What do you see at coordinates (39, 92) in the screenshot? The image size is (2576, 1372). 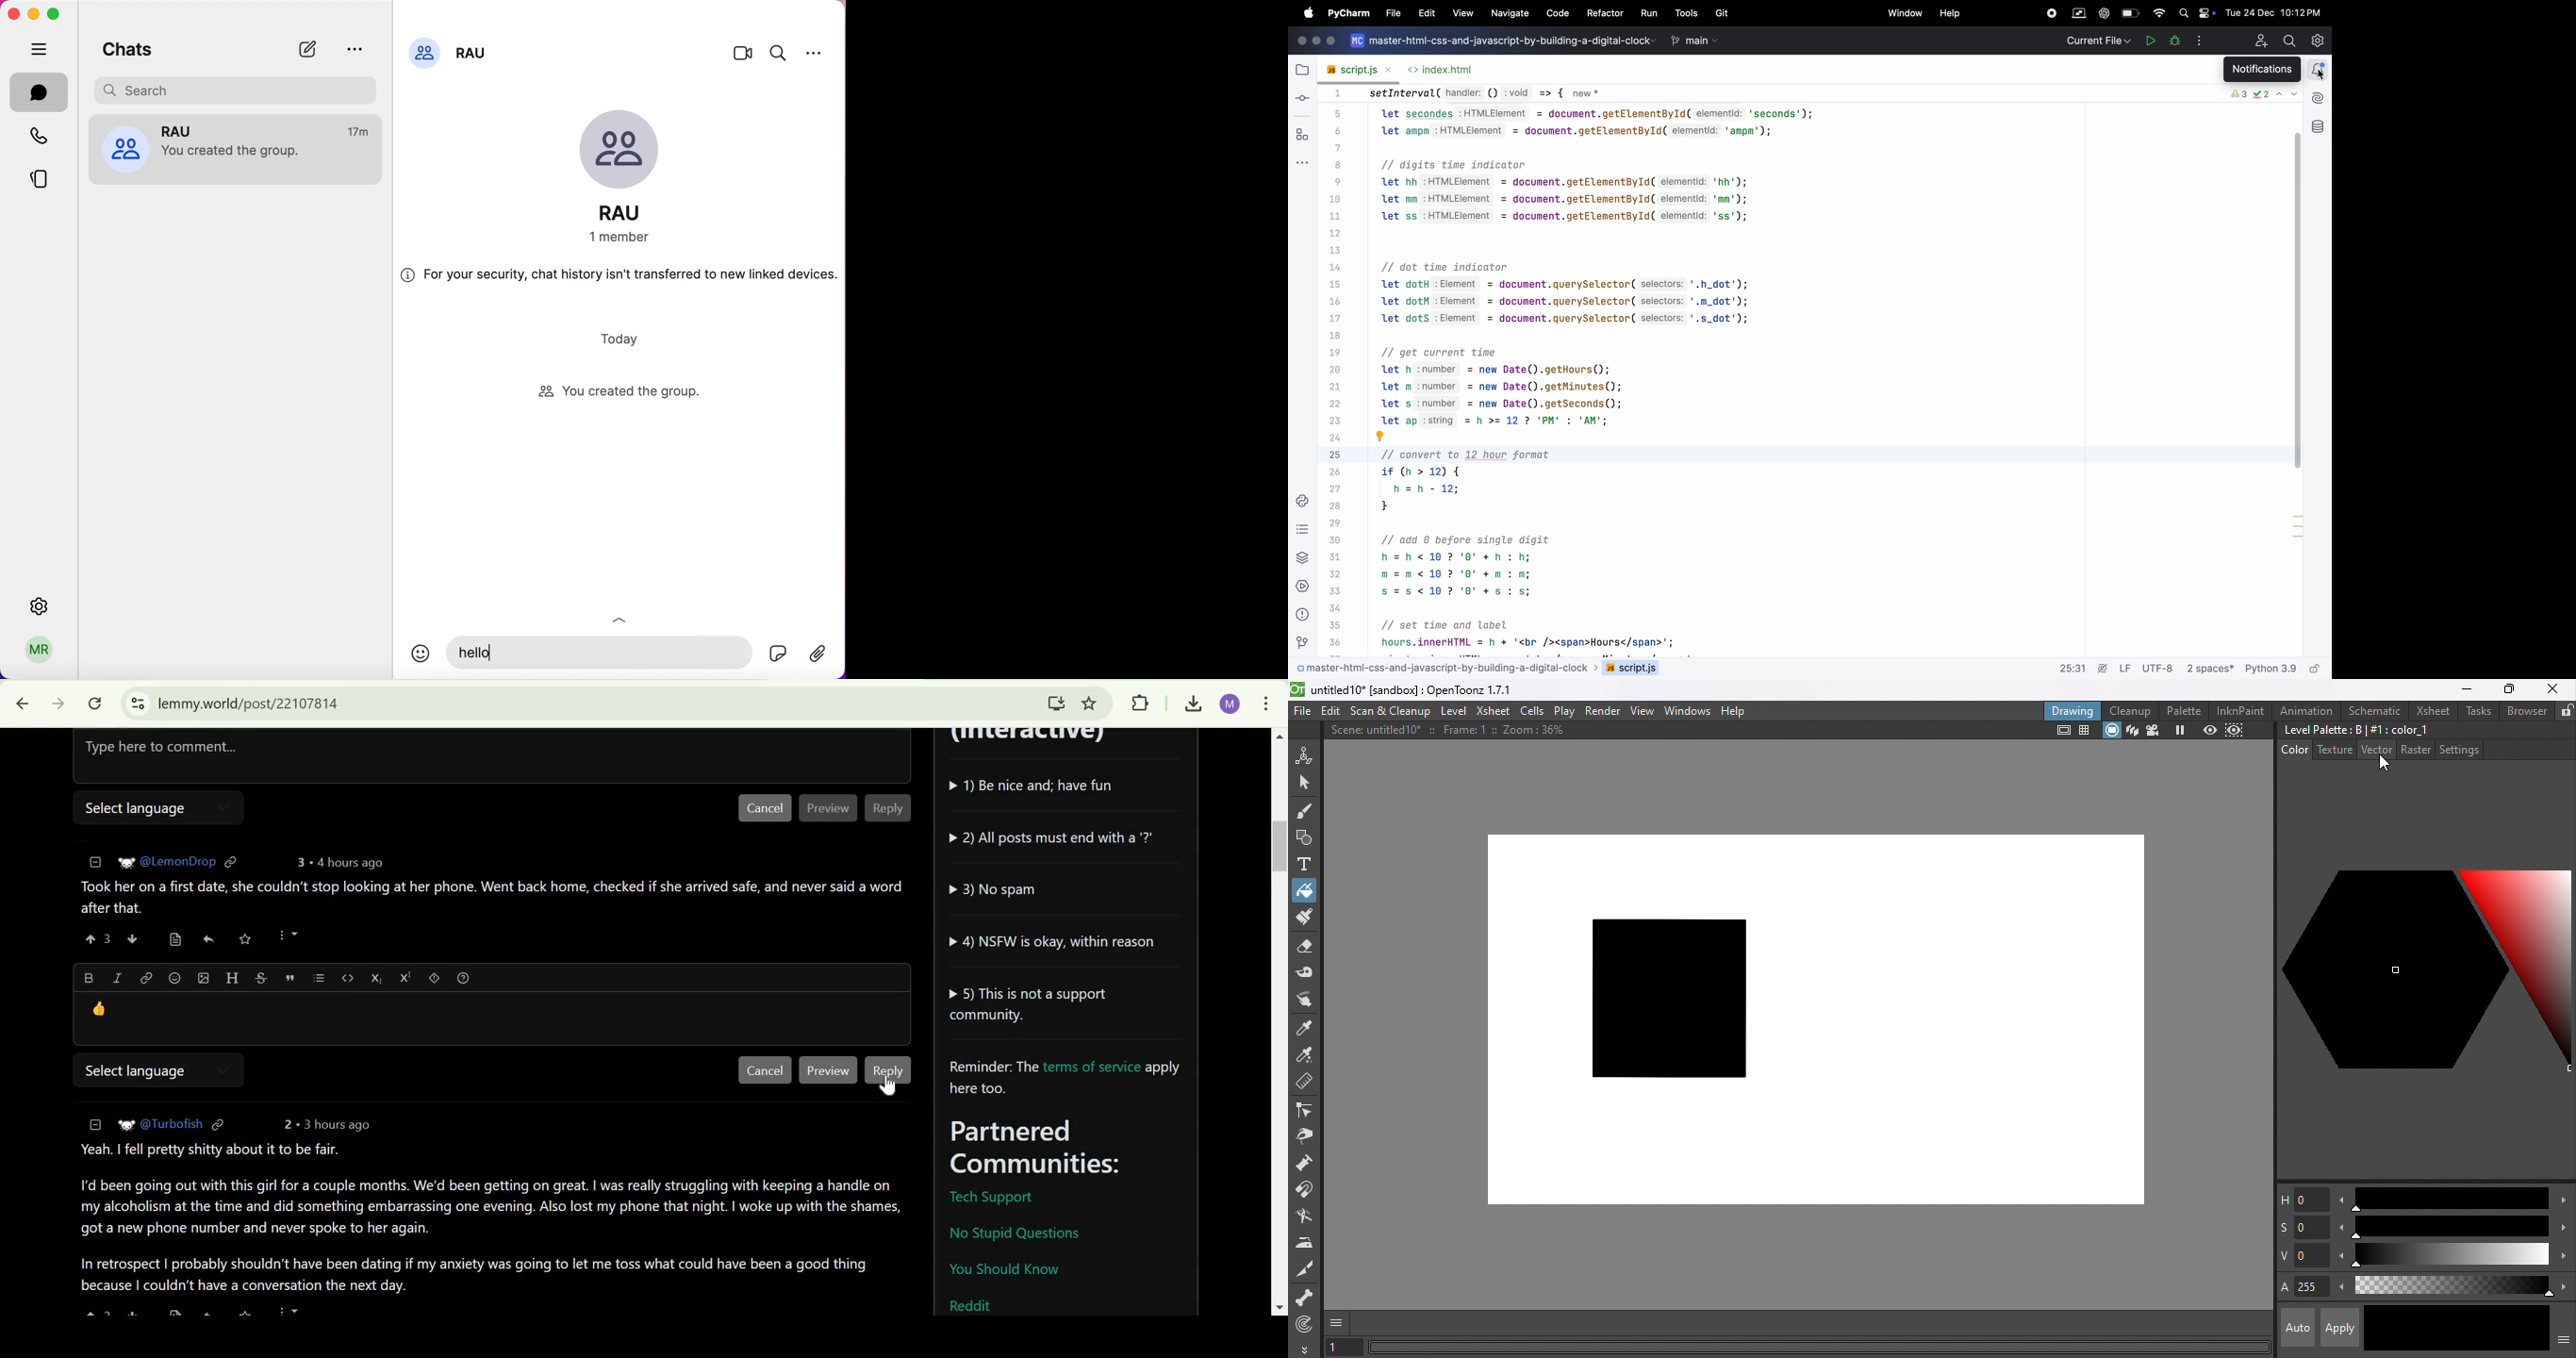 I see `chats` at bounding box center [39, 92].